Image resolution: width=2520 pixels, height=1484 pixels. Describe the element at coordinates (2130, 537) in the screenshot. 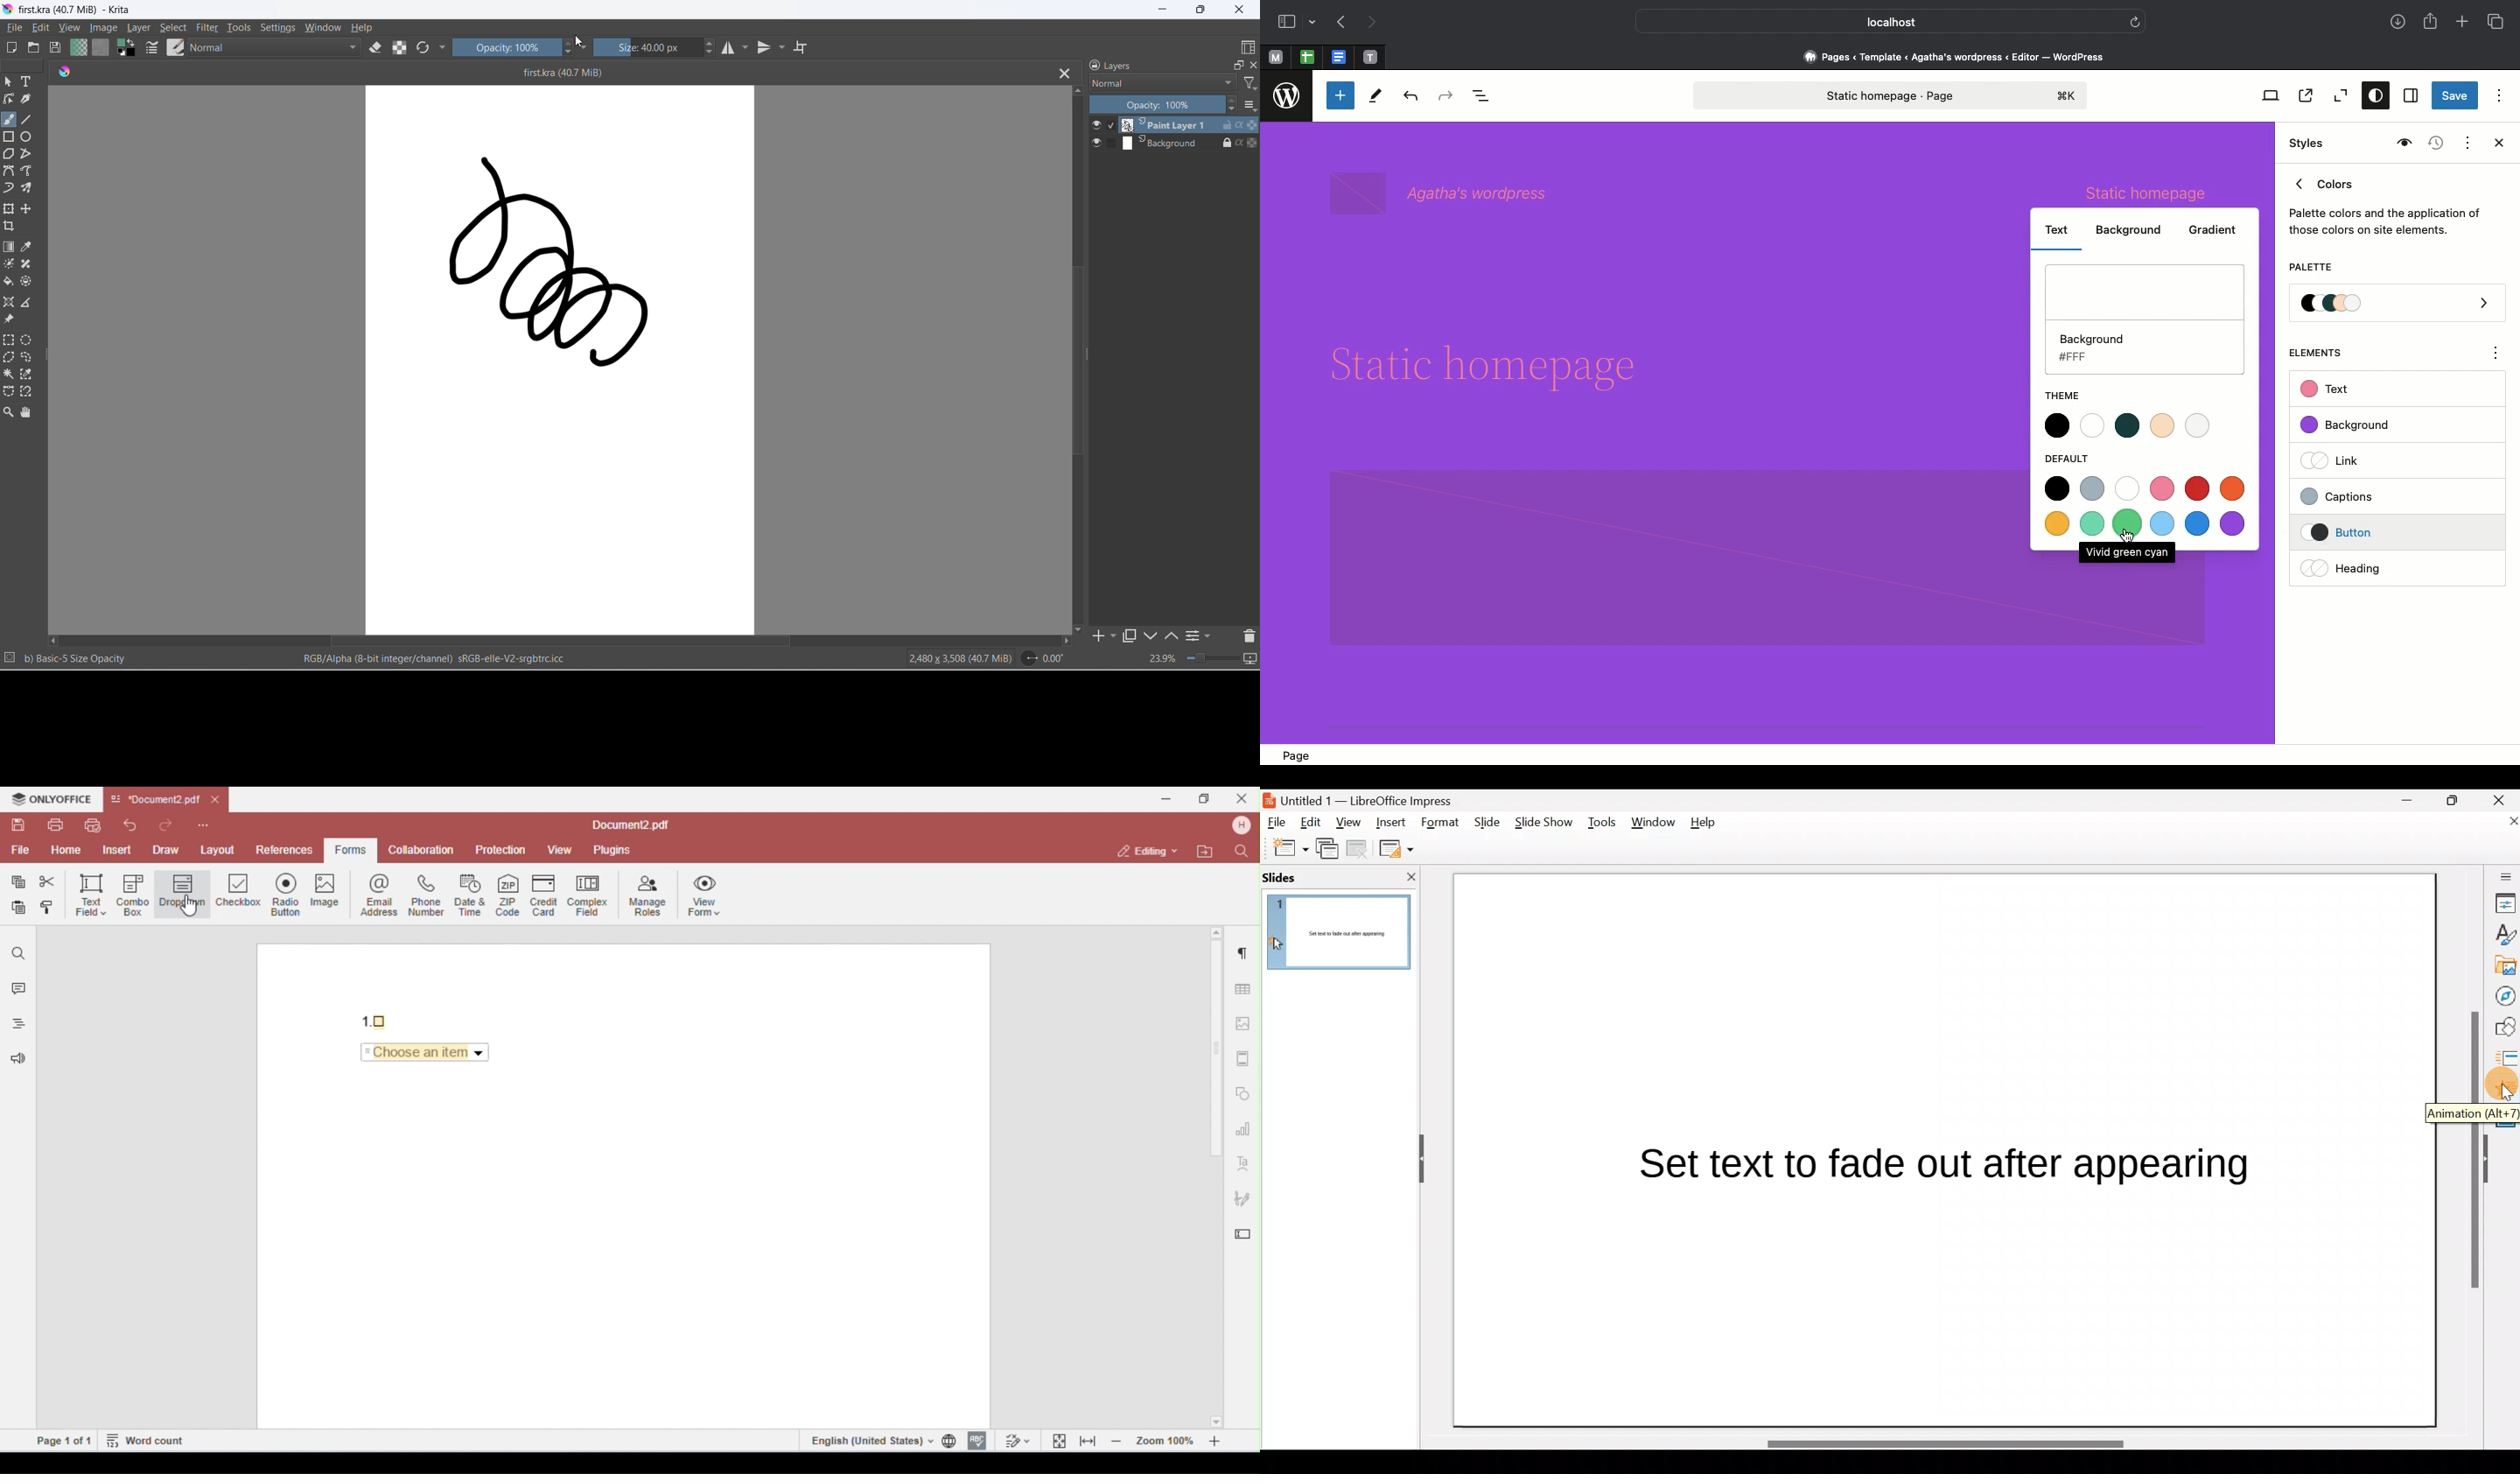

I see `cursor` at that location.